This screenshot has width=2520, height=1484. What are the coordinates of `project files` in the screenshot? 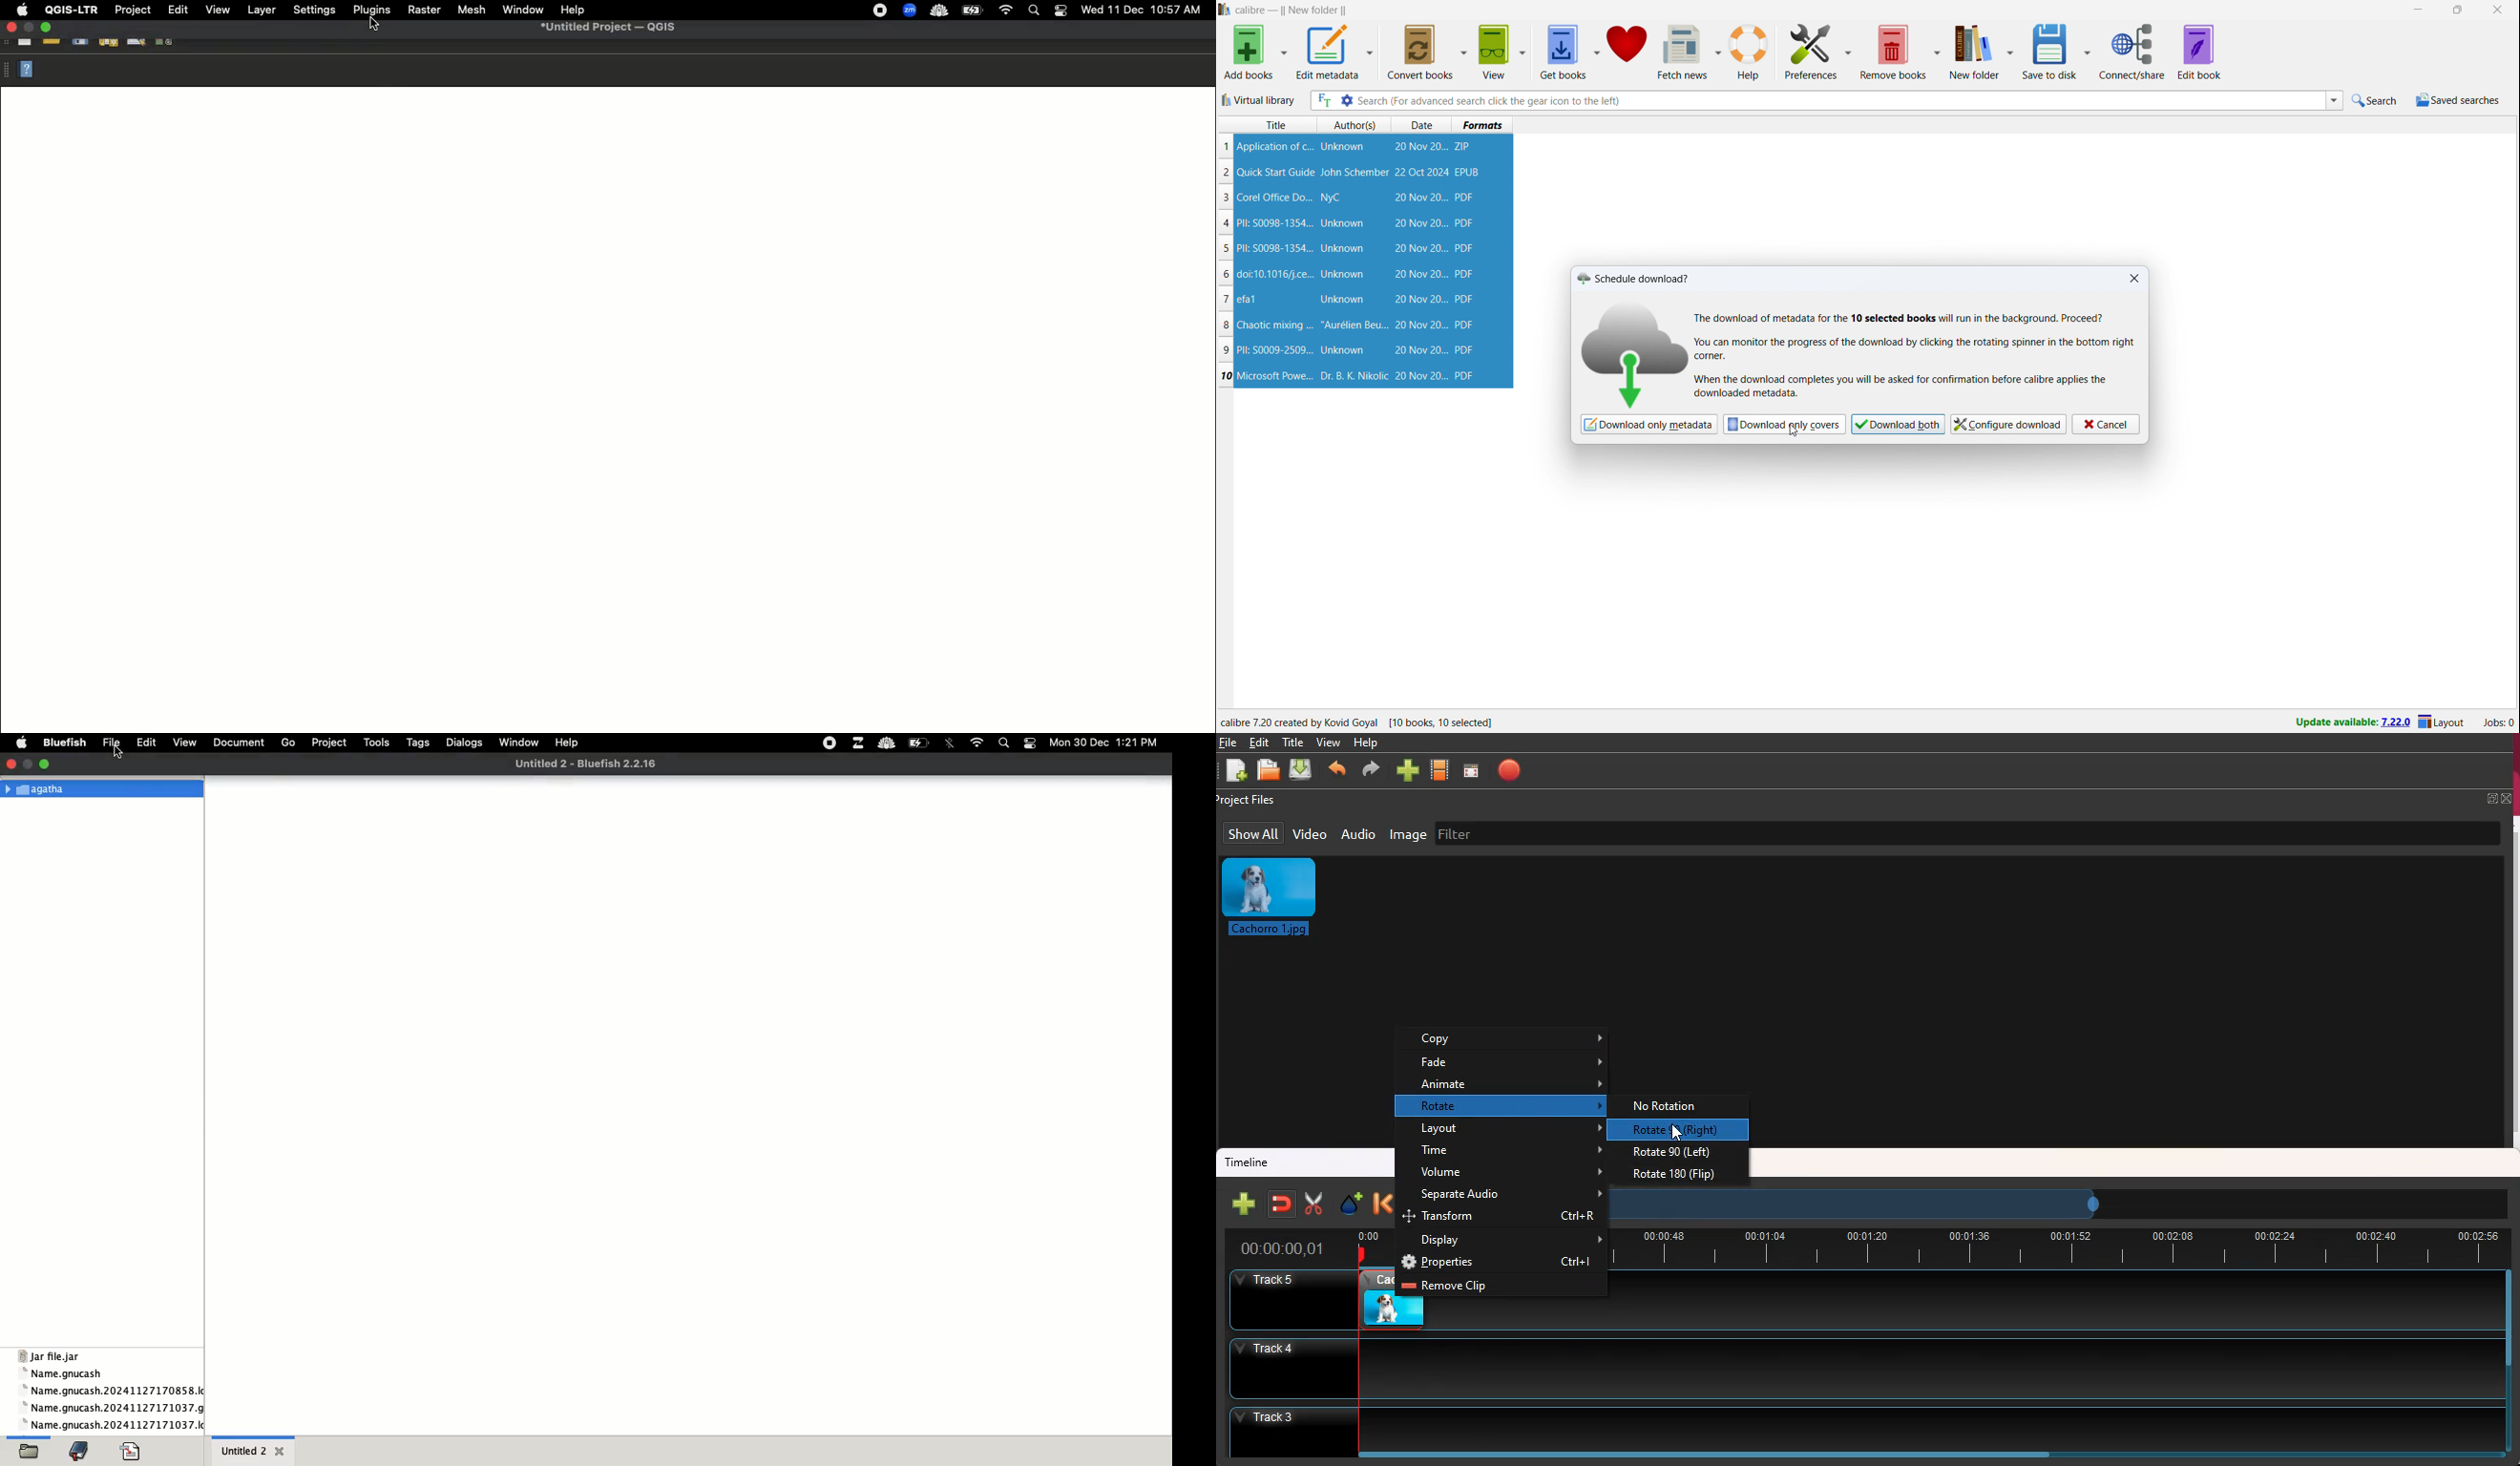 It's located at (1249, 801).